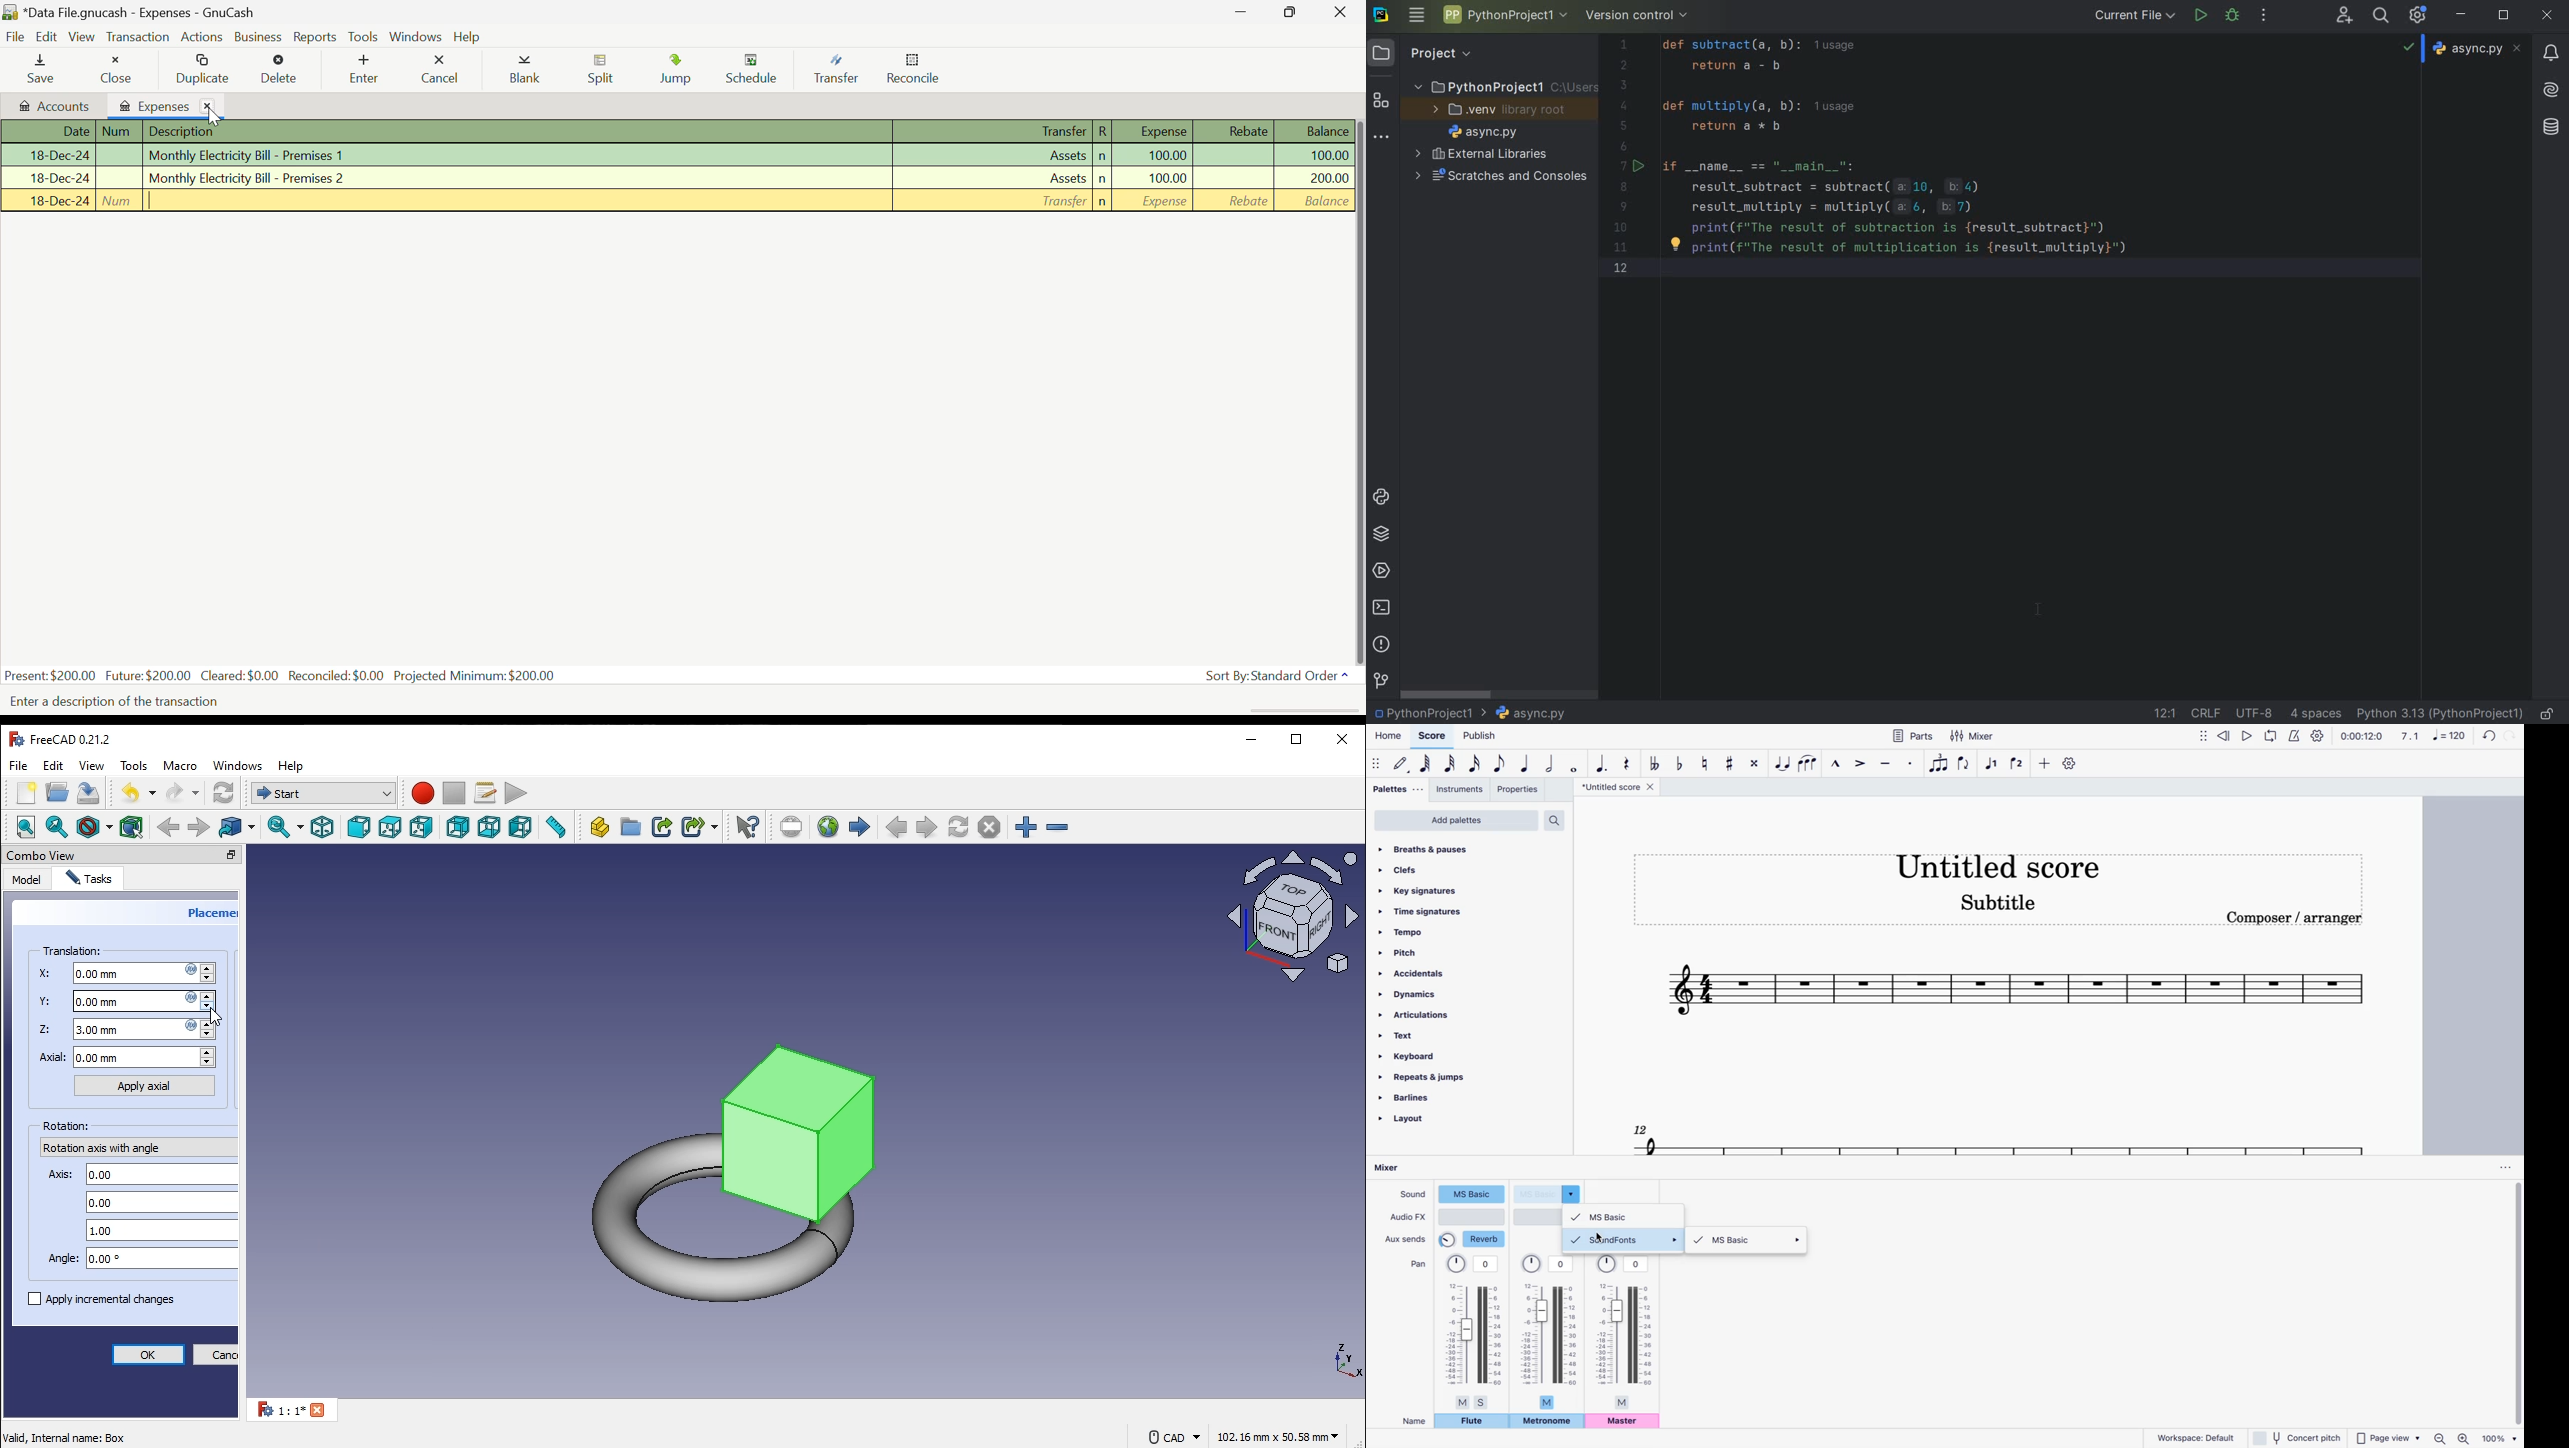 The height and width of the screenshot is (1456, 2576). Describe the element at coordinates (1560, 818) in the screenshot. I see `search` at that location.